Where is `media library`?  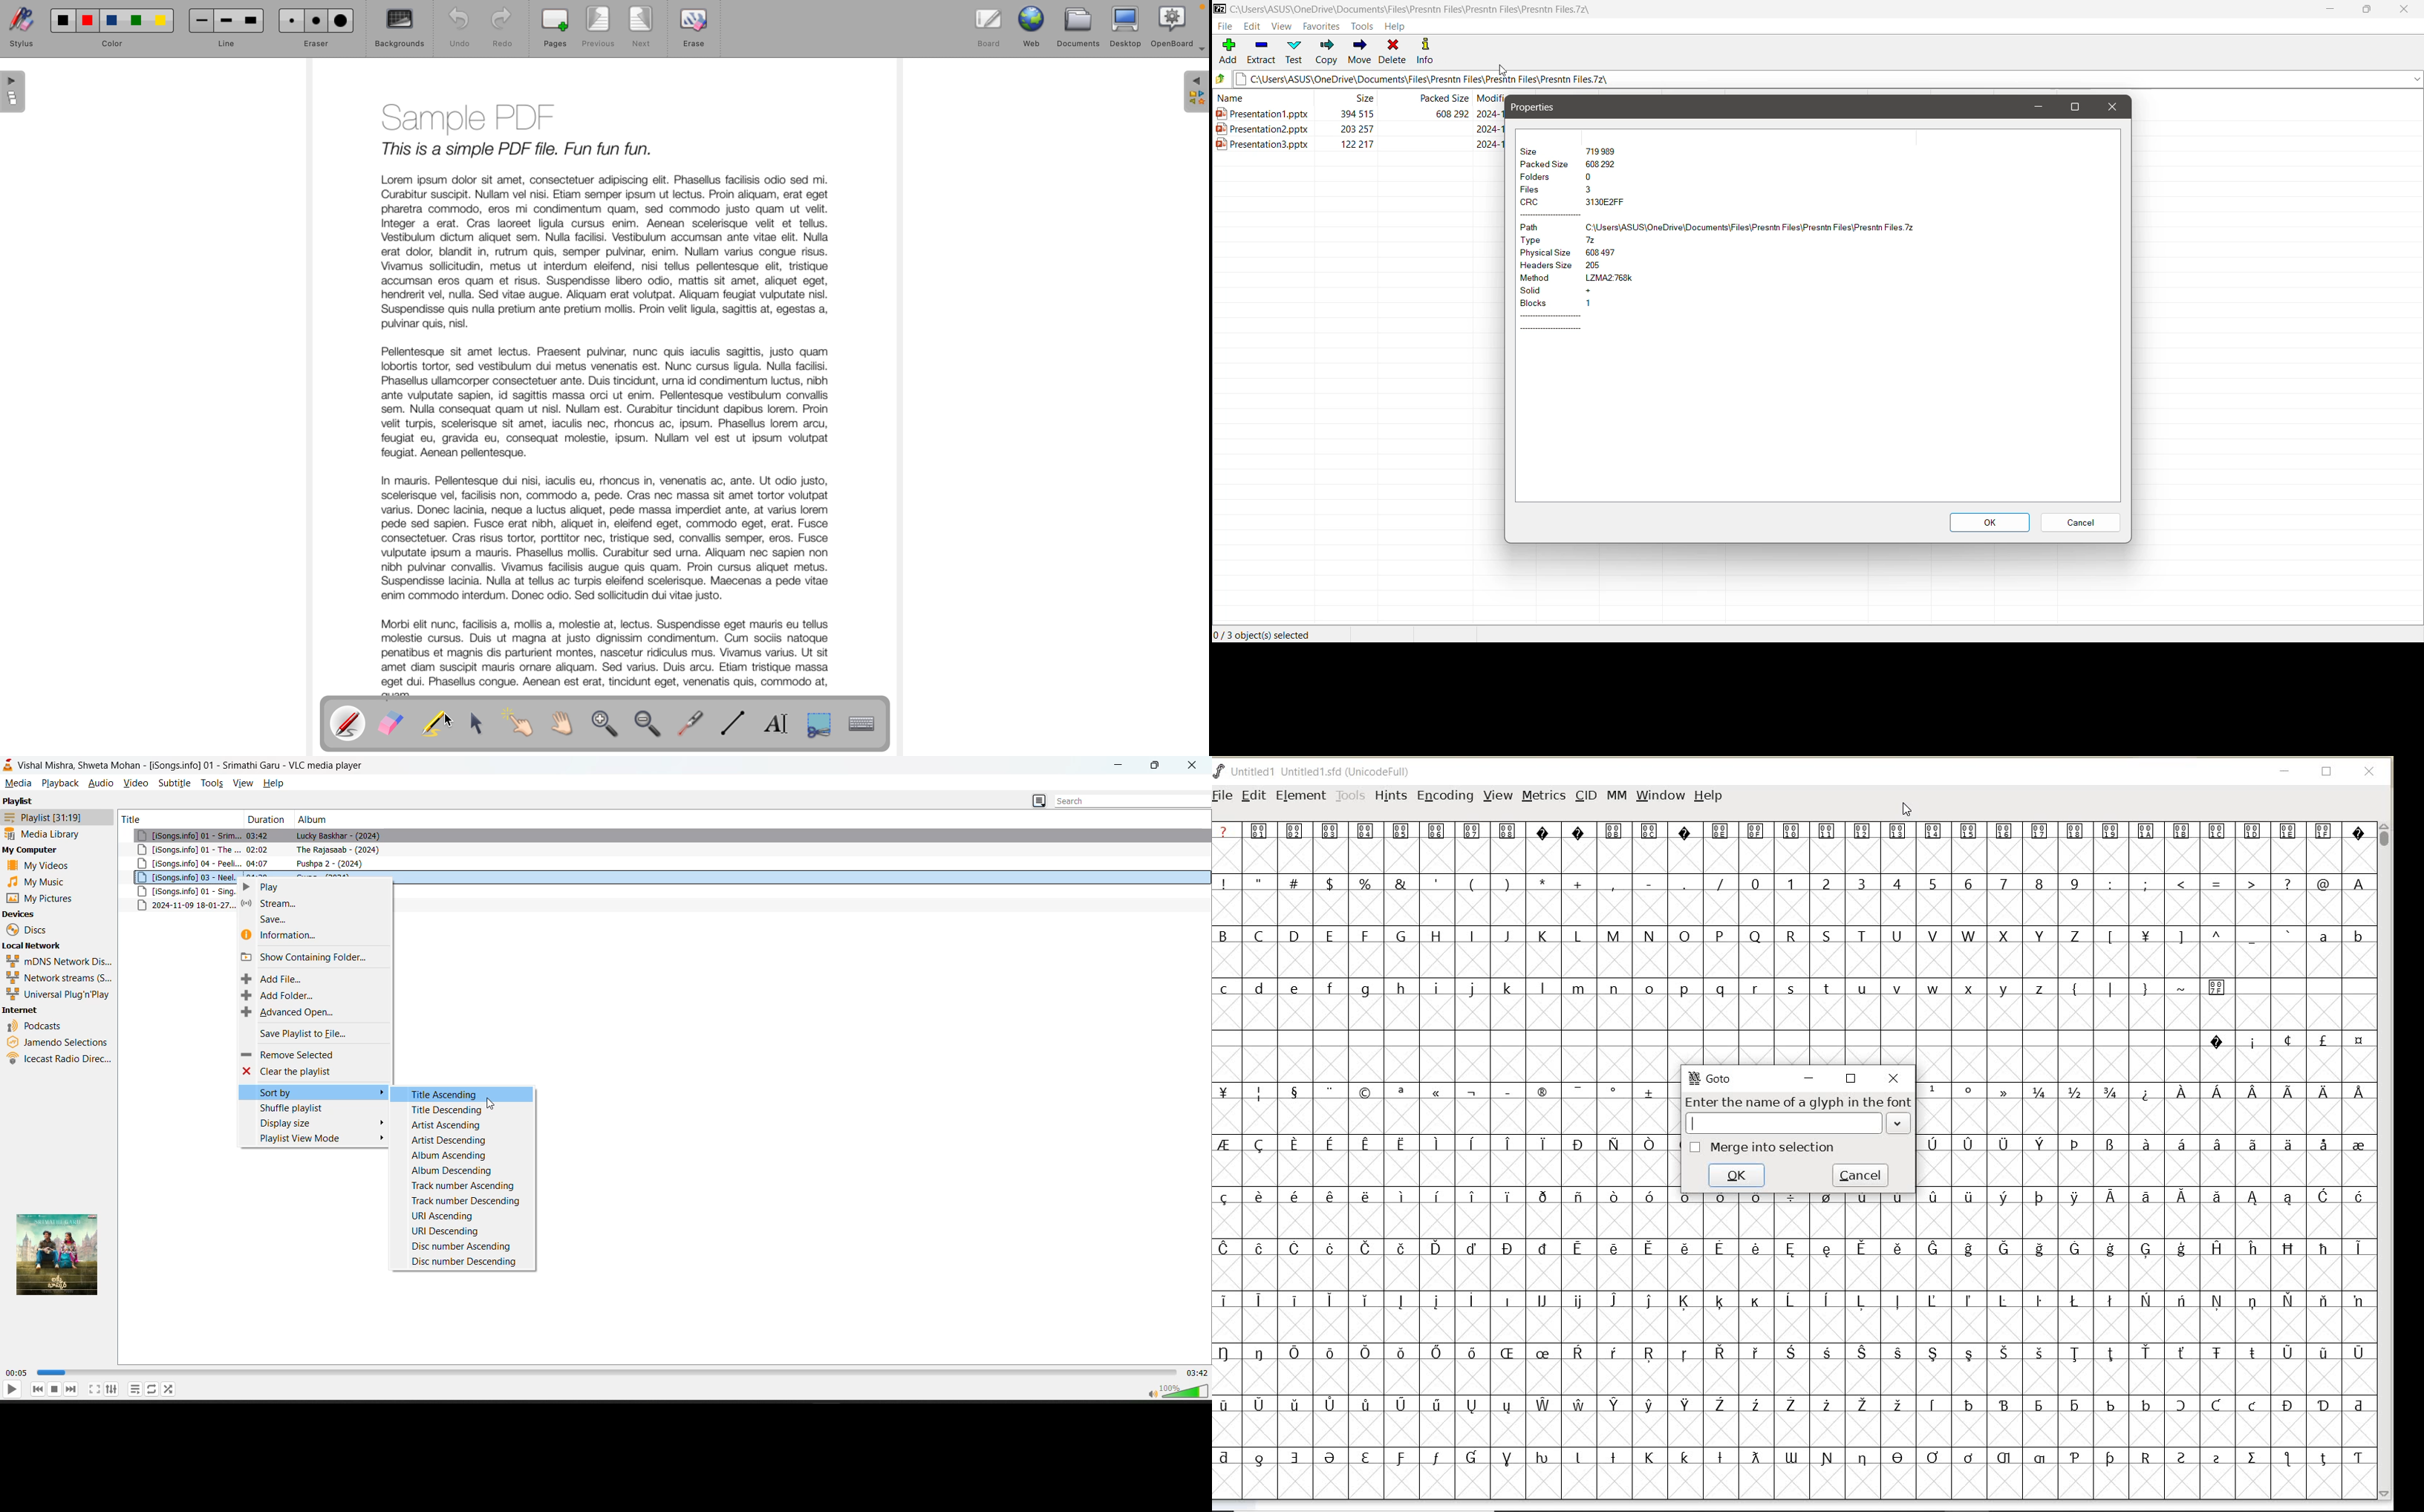 media library is located at coordinates (49, 834).